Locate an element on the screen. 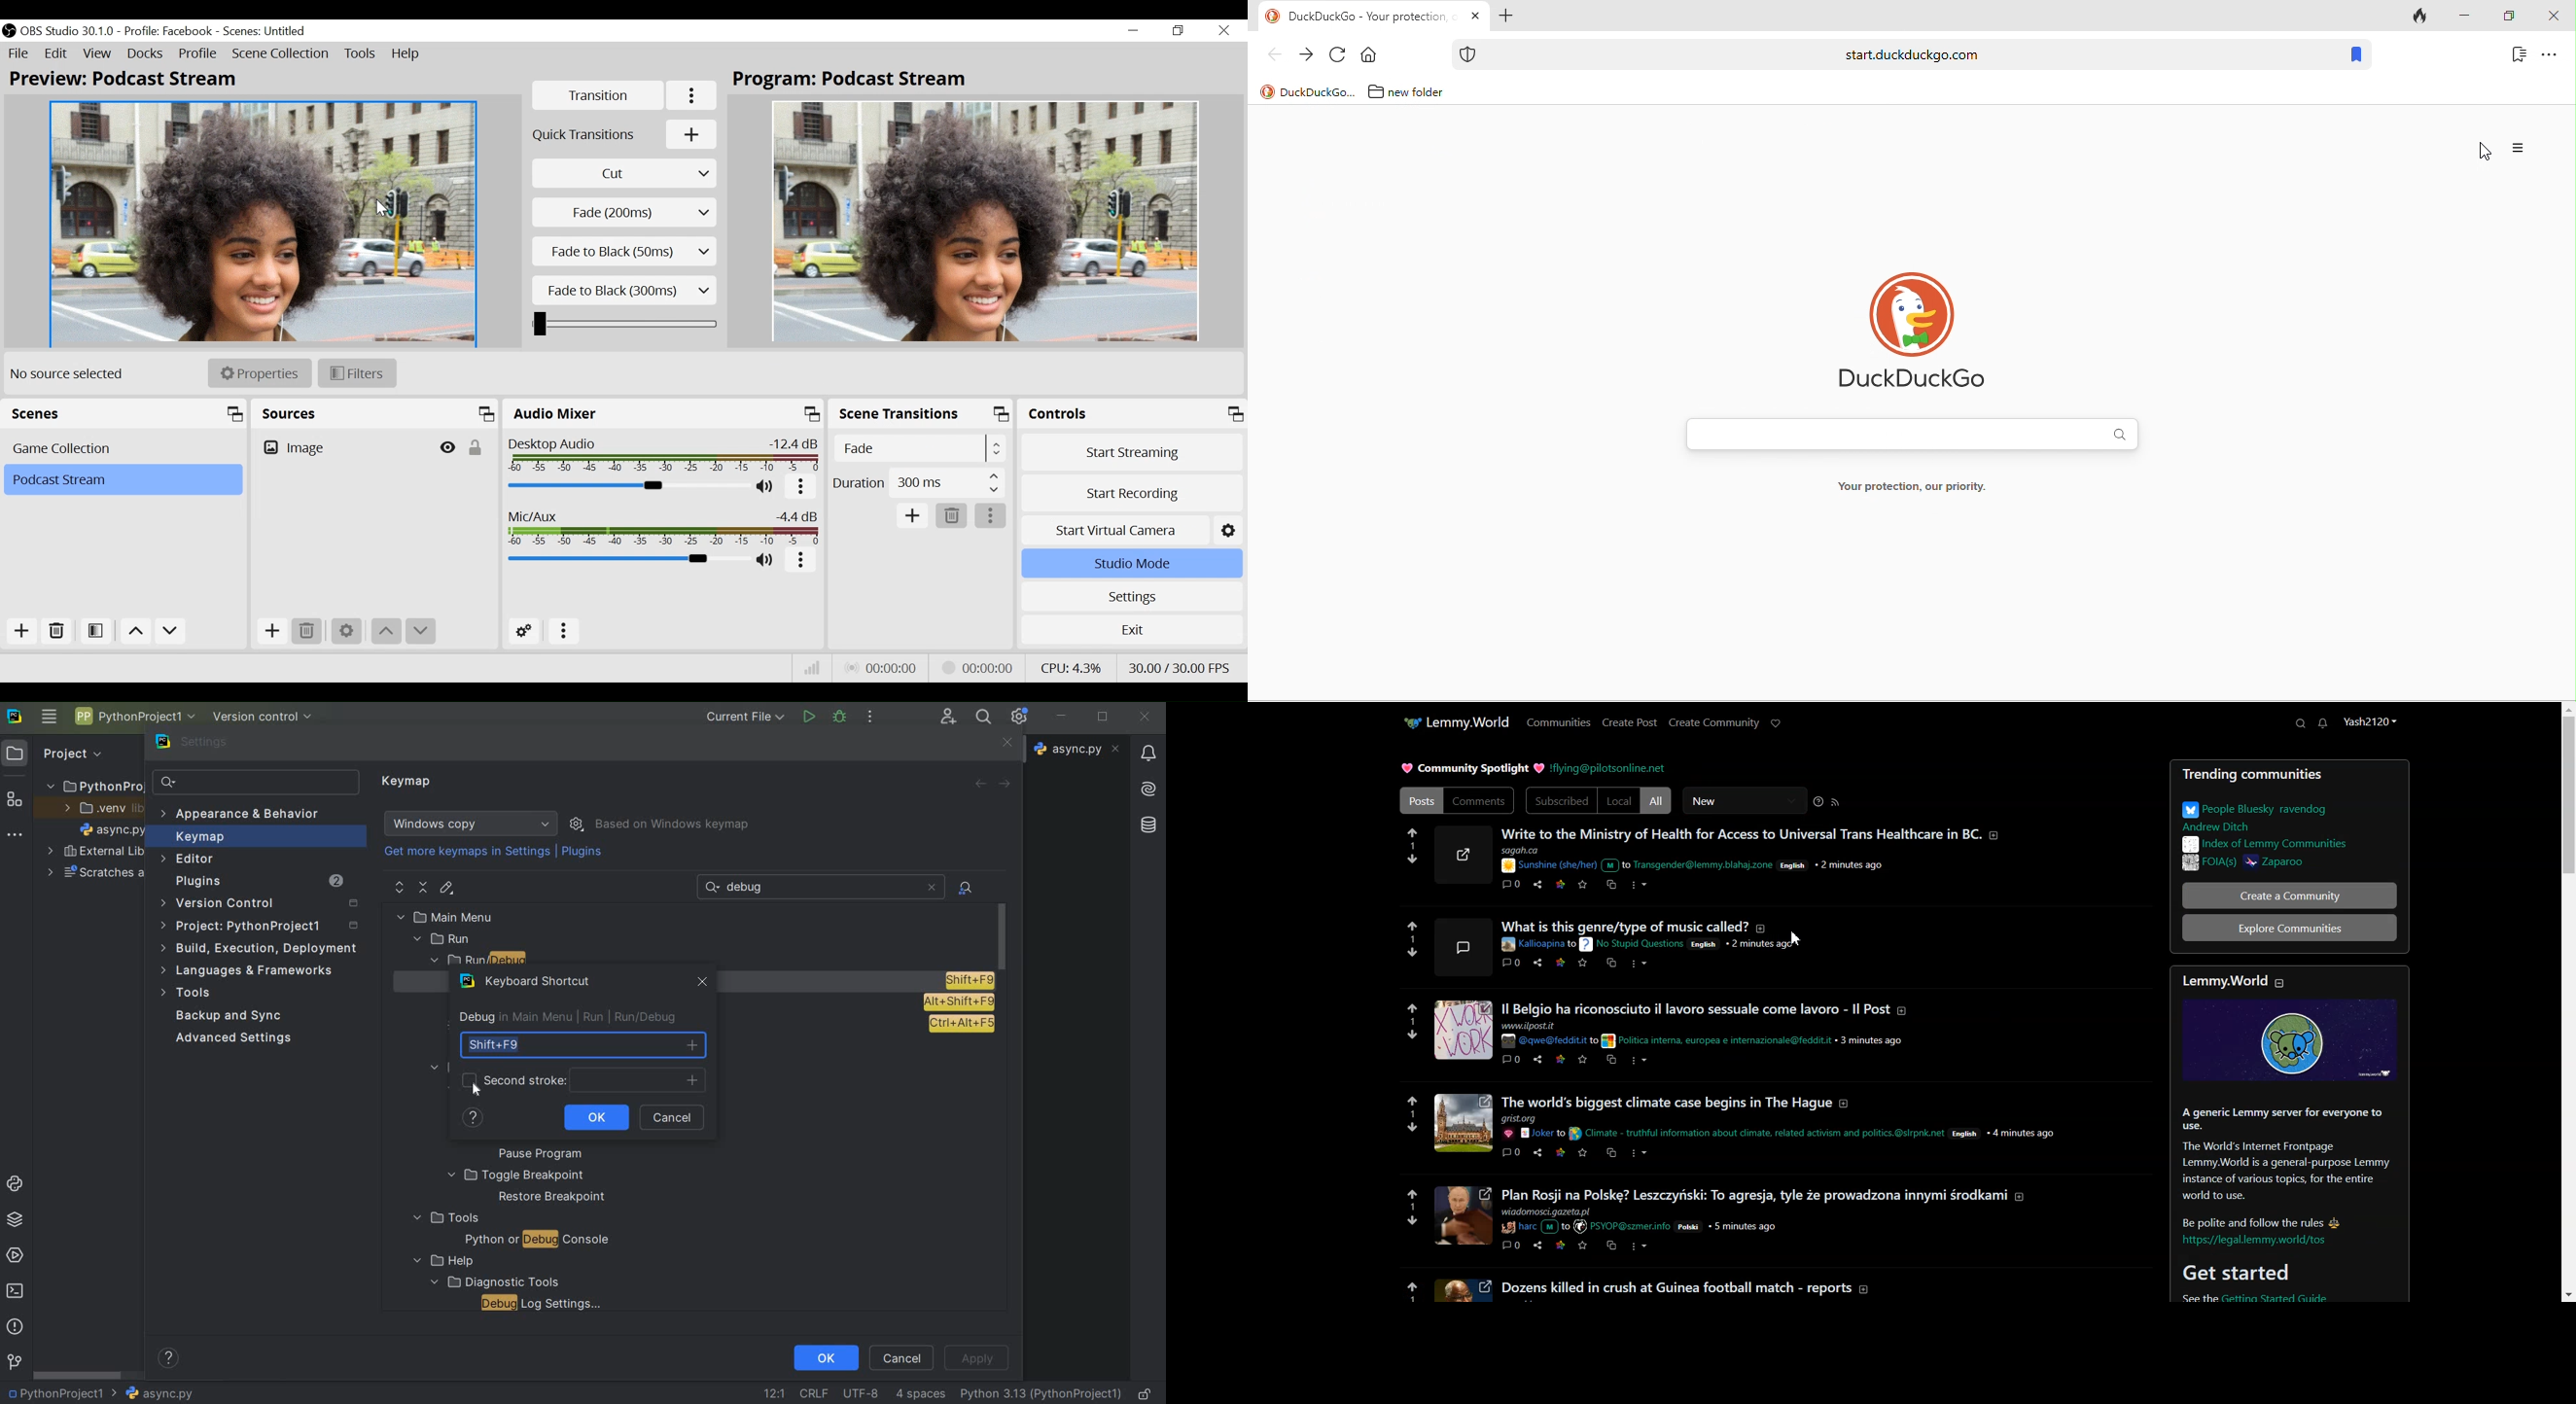  Start Recording is located at coordinates (1131, 493).